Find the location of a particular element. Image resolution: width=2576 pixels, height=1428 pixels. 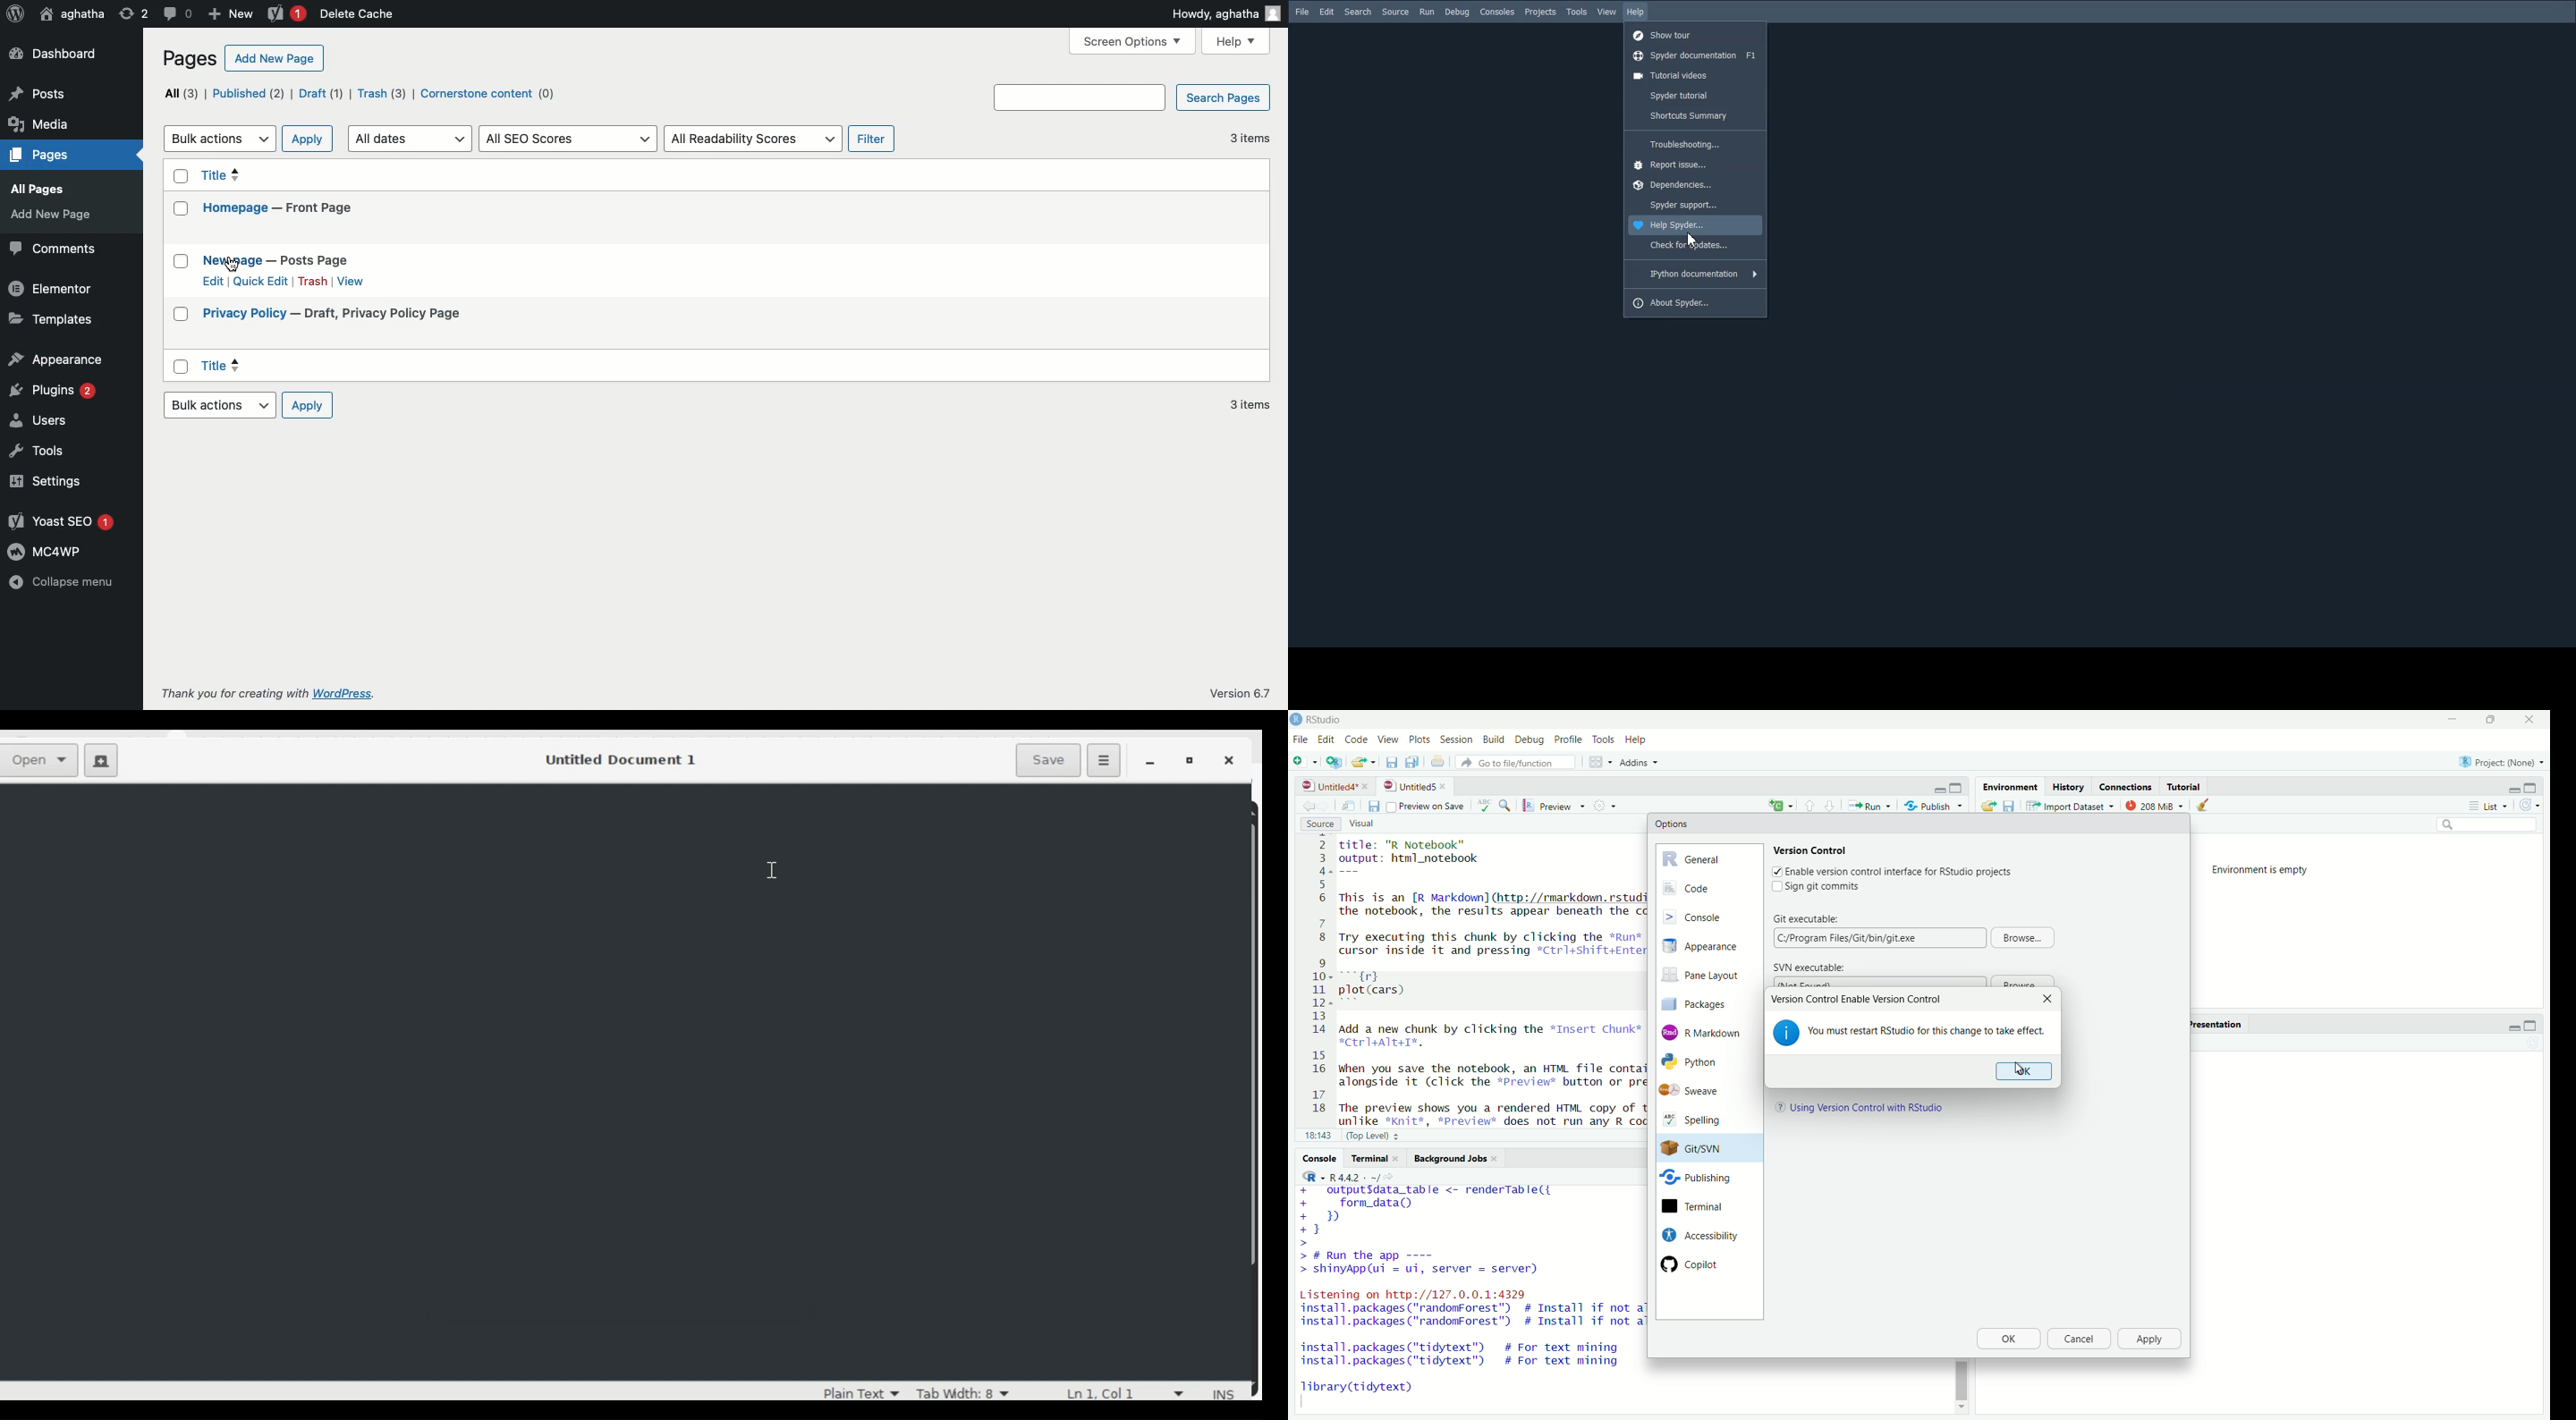

Preview on save is located at coordinates (1425, 806).